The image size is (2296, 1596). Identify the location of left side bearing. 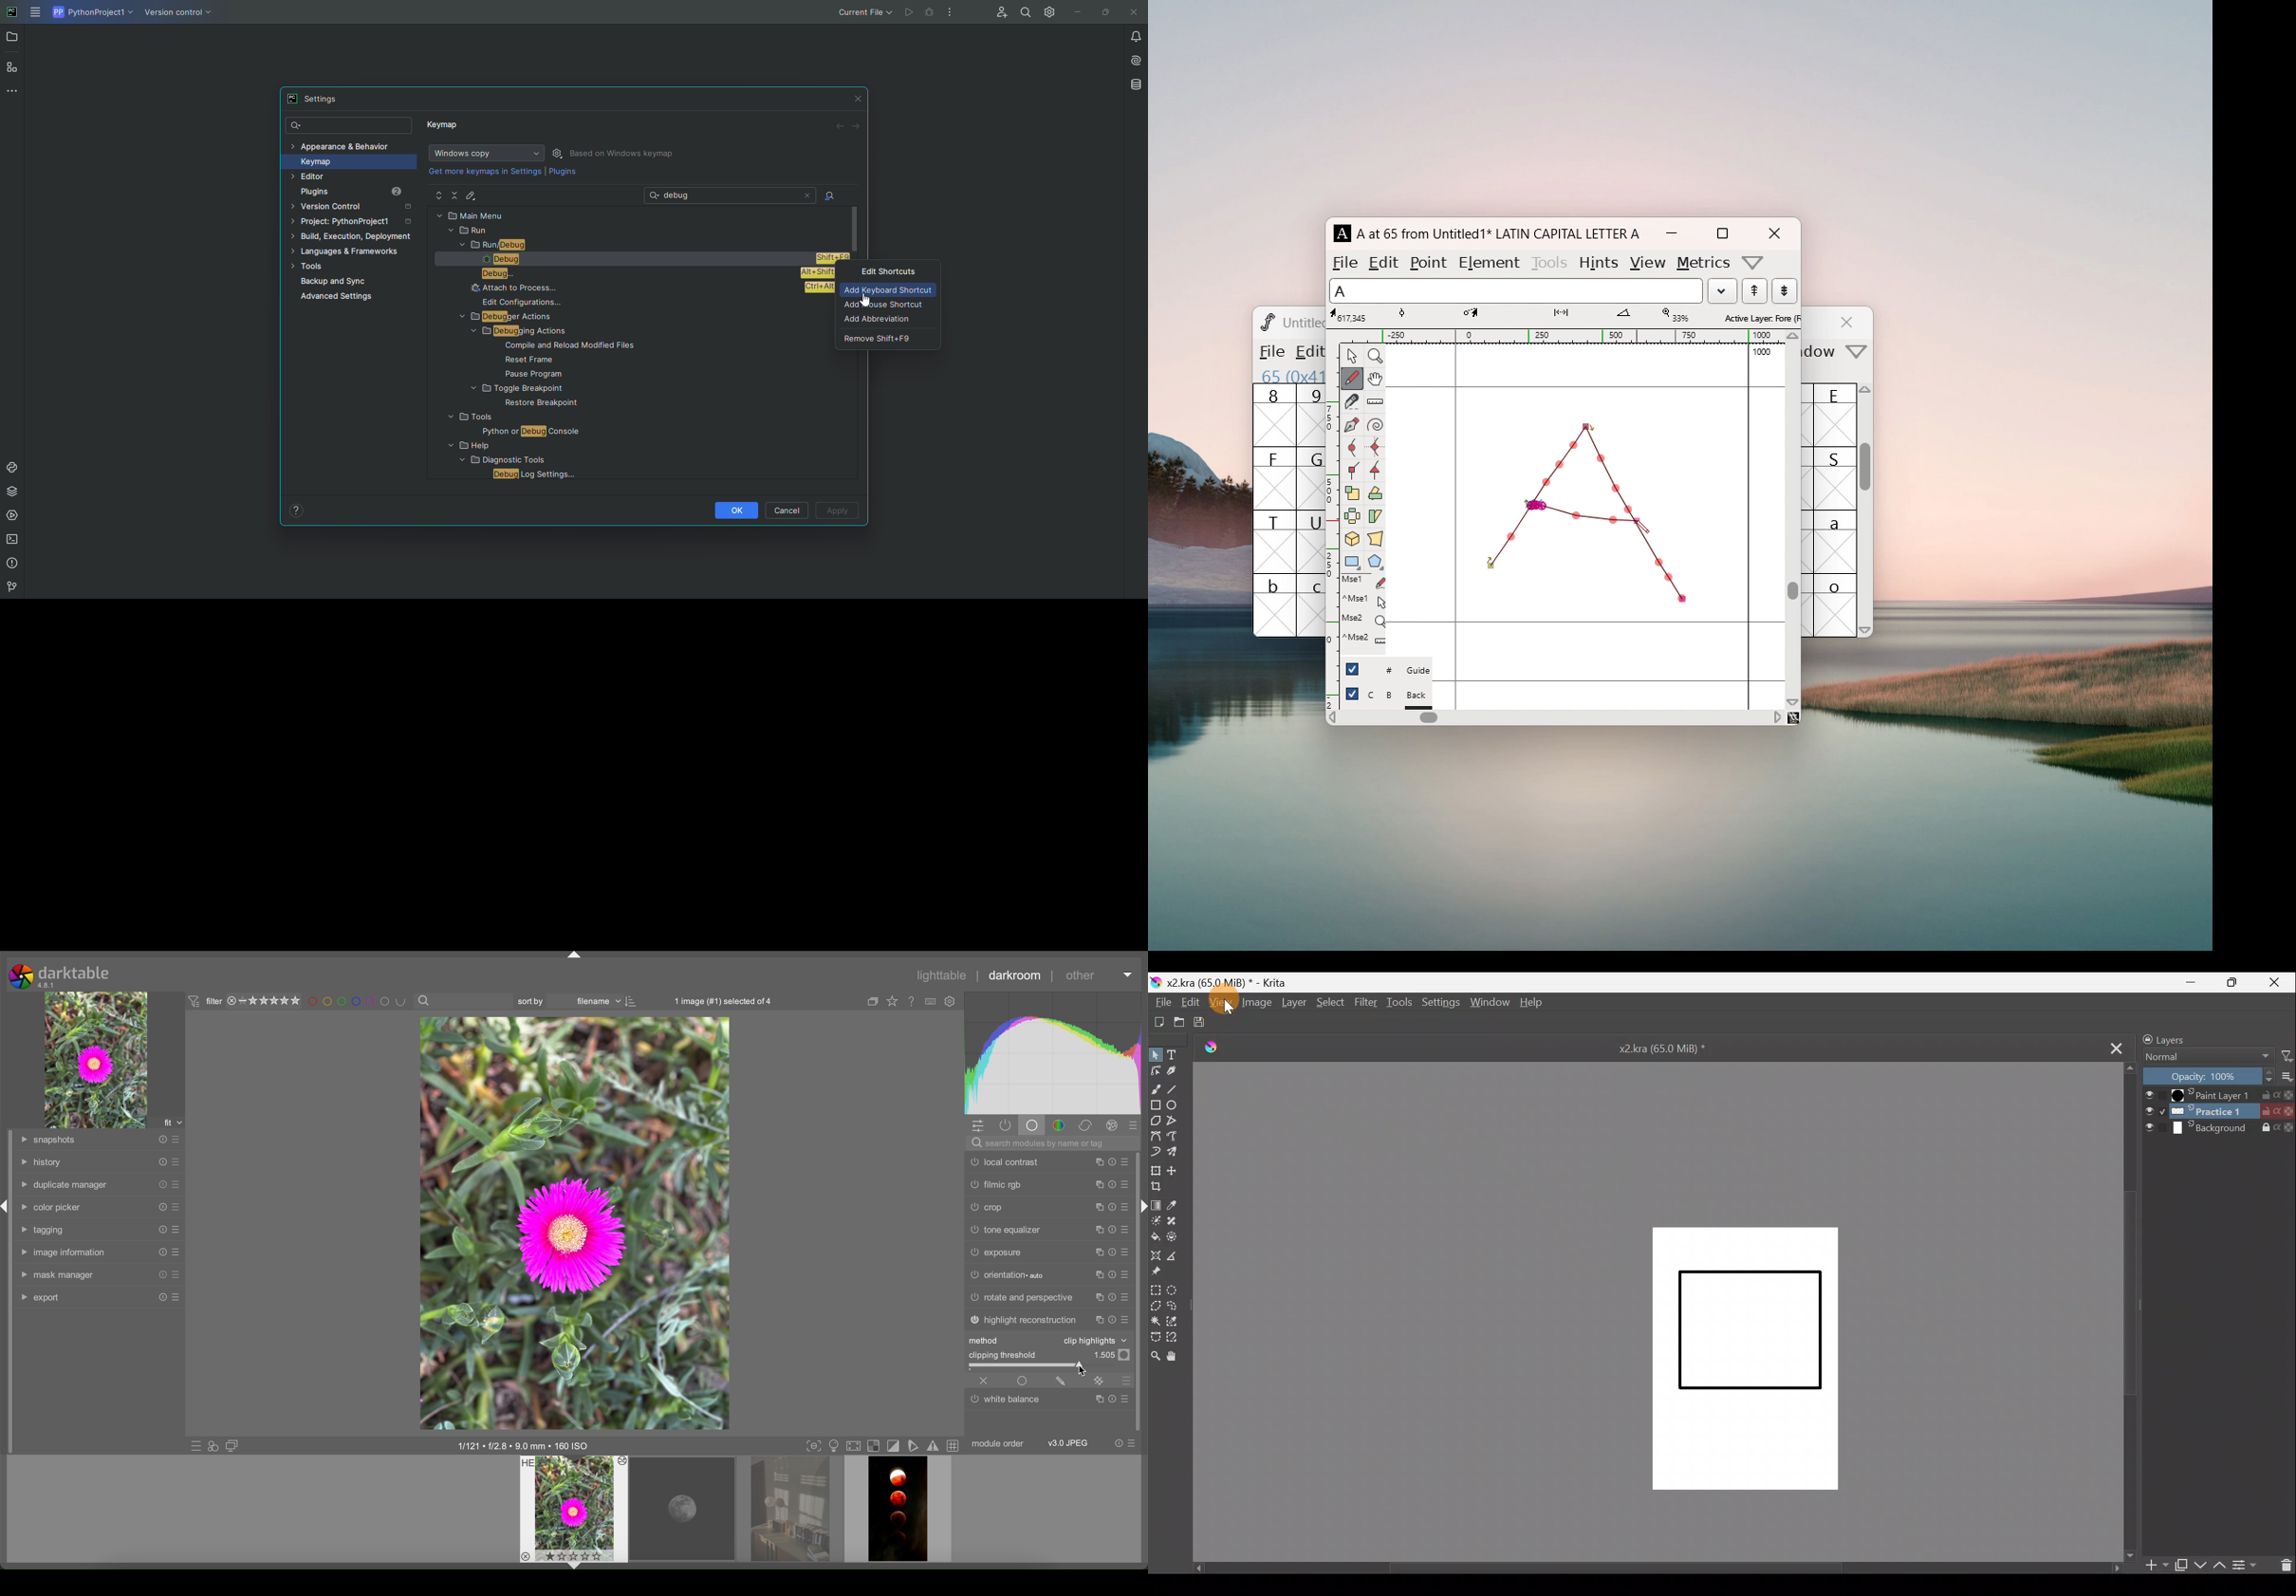
(1456, 526).